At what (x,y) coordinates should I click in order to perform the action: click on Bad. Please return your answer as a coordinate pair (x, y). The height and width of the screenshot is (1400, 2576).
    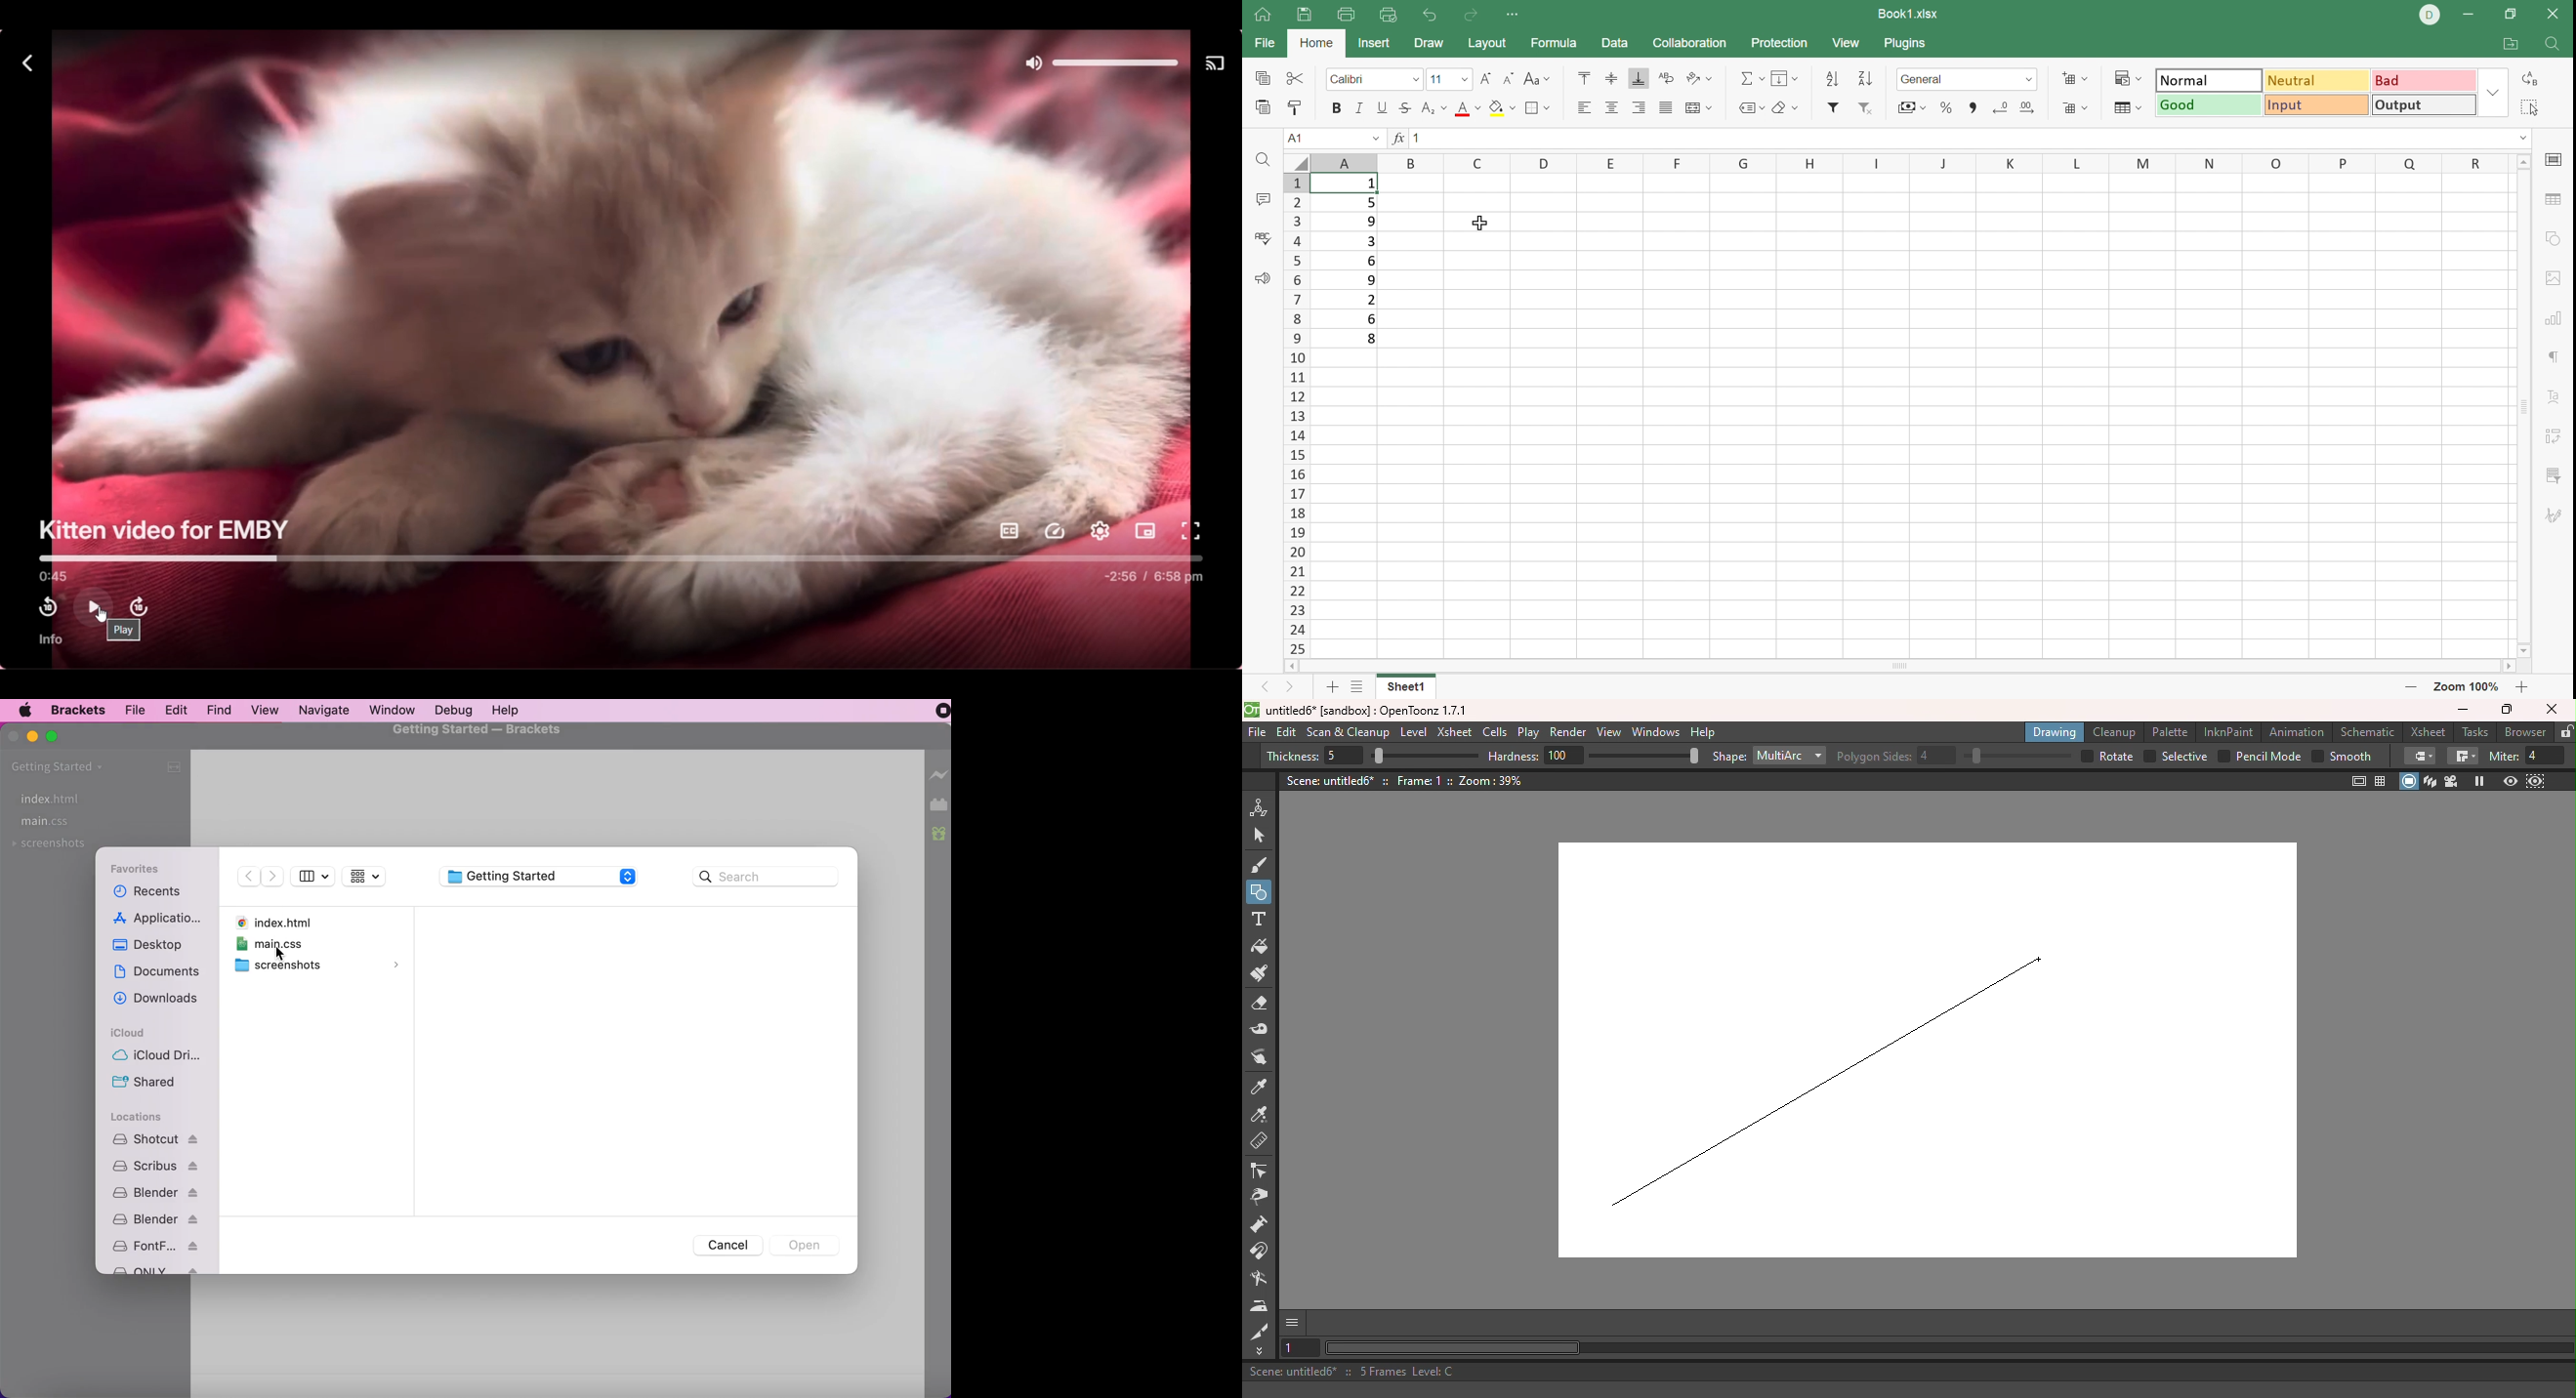
    Looking at the image, I should click on (2426, 80).